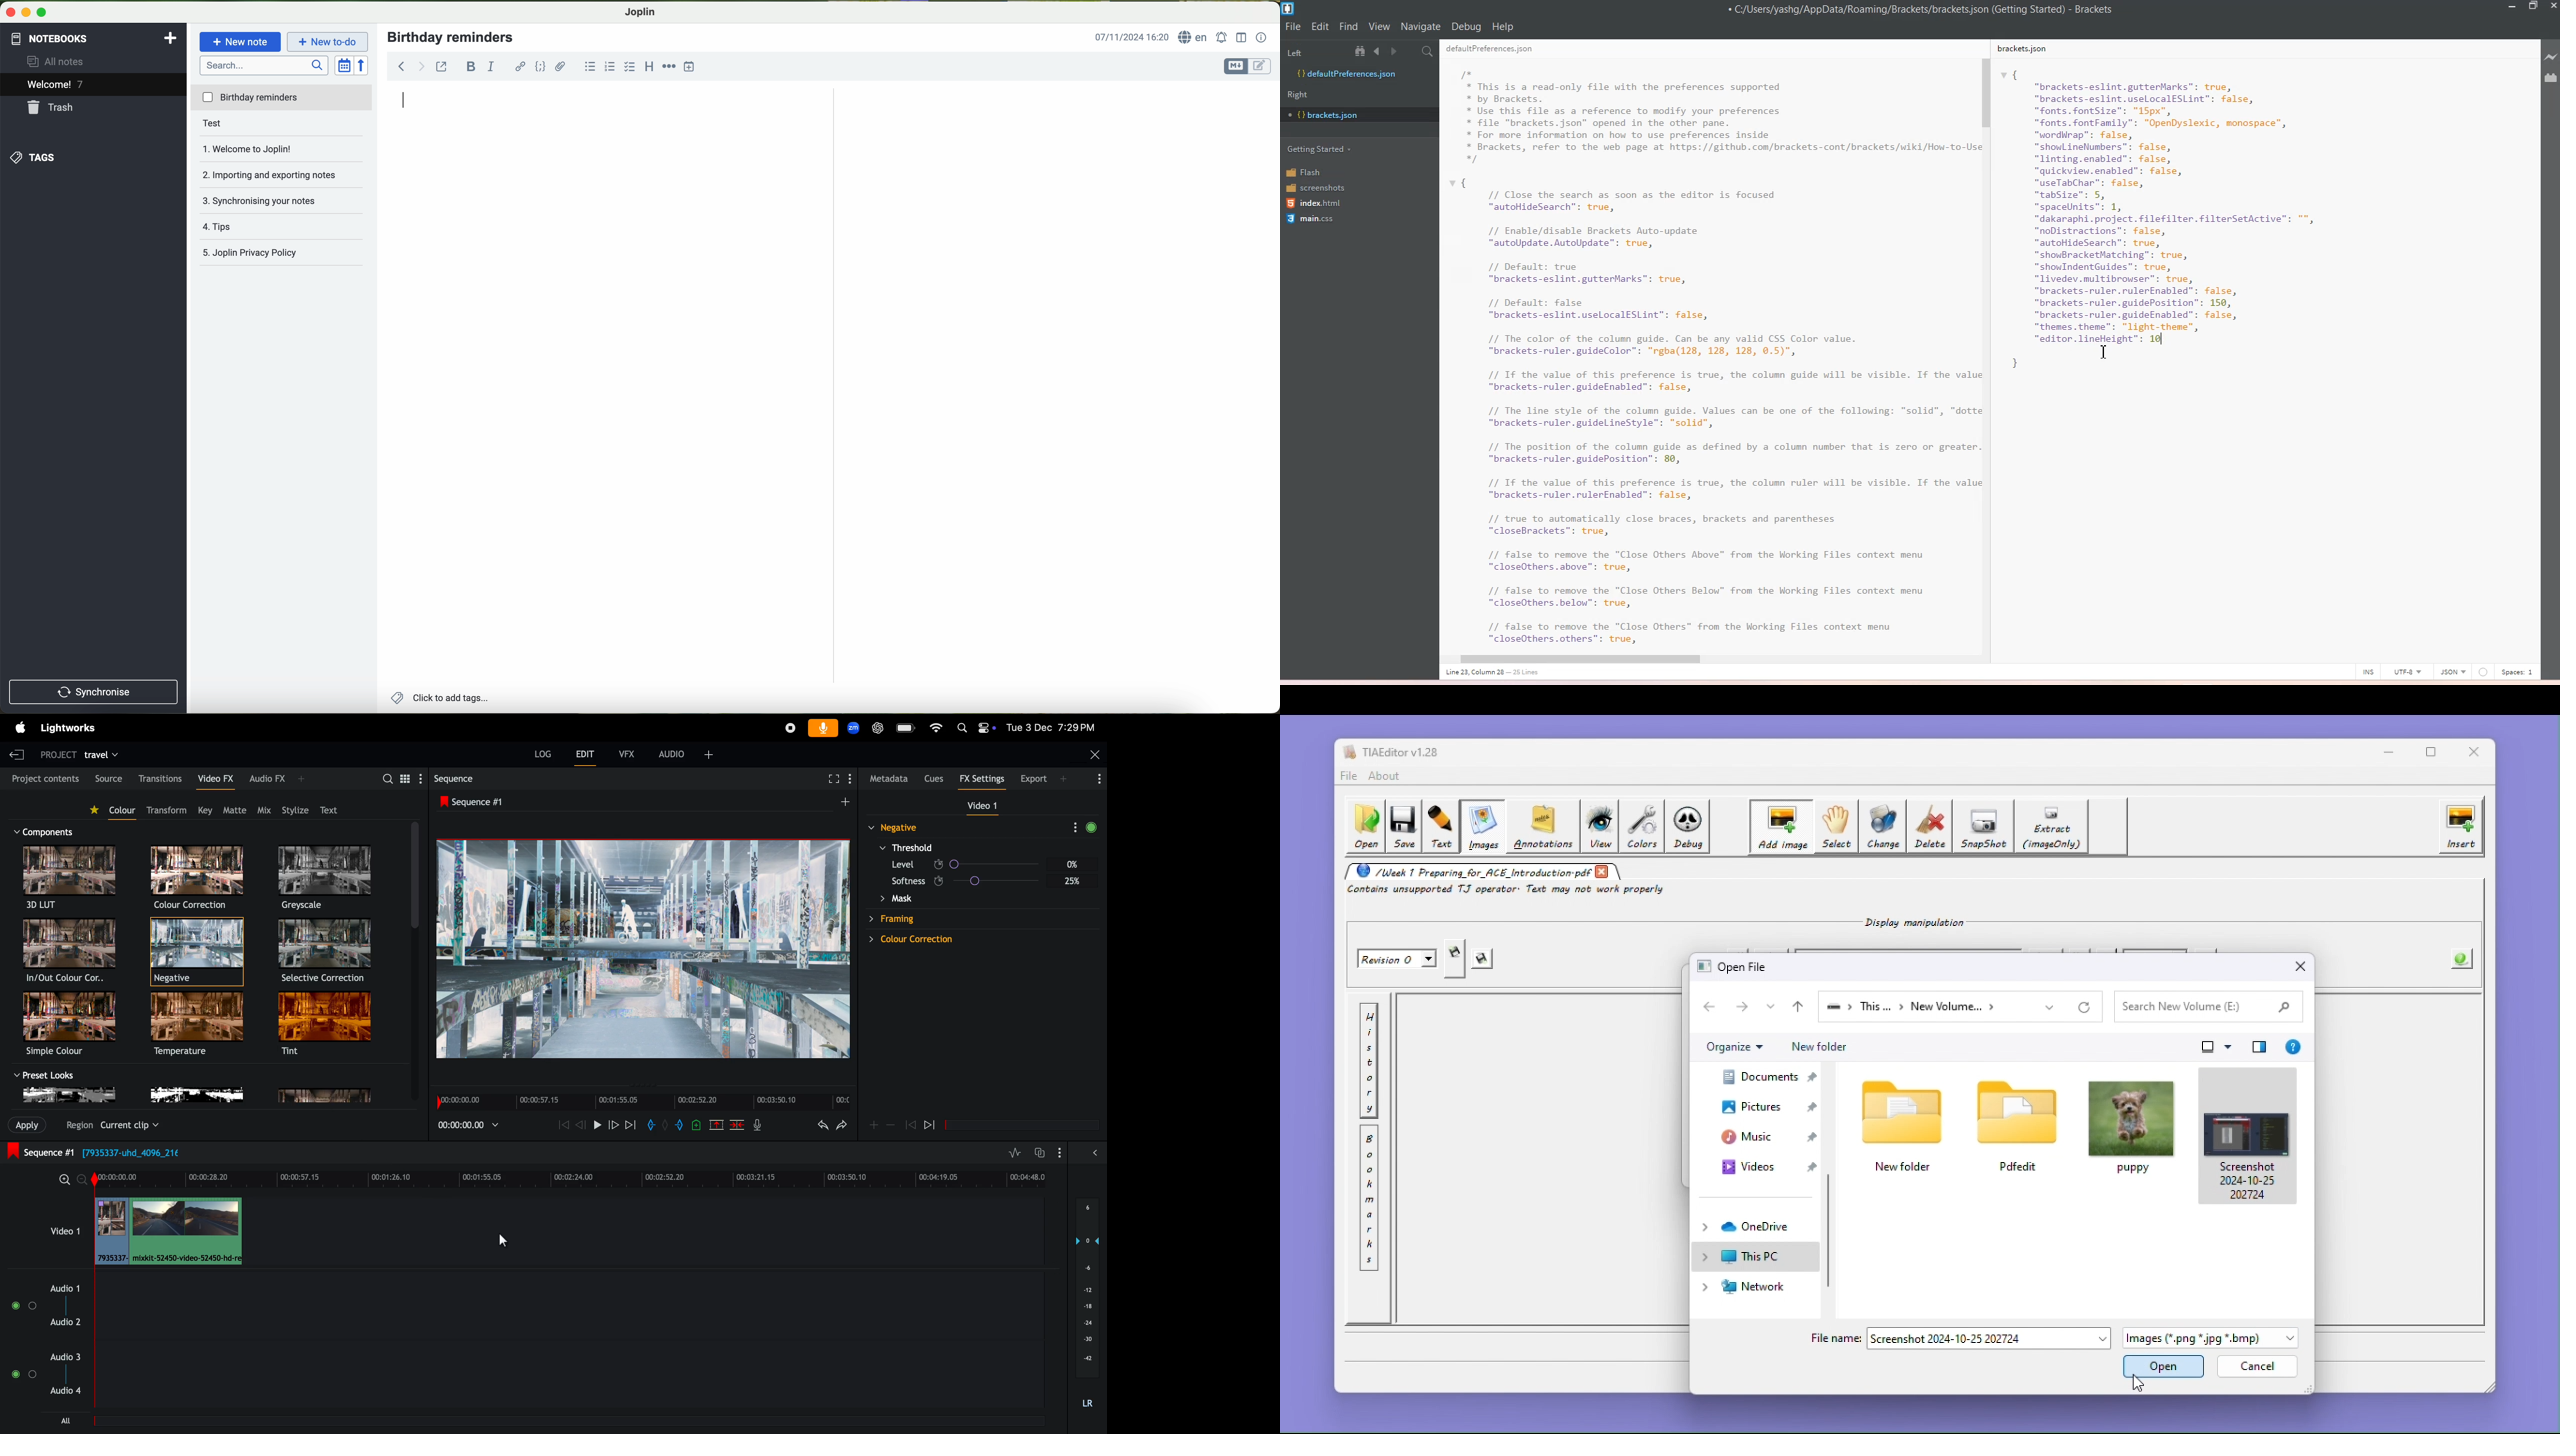 This screenshot has width=2576, height=1456. I want to click on add cue at the current position, so click(695, 1125).